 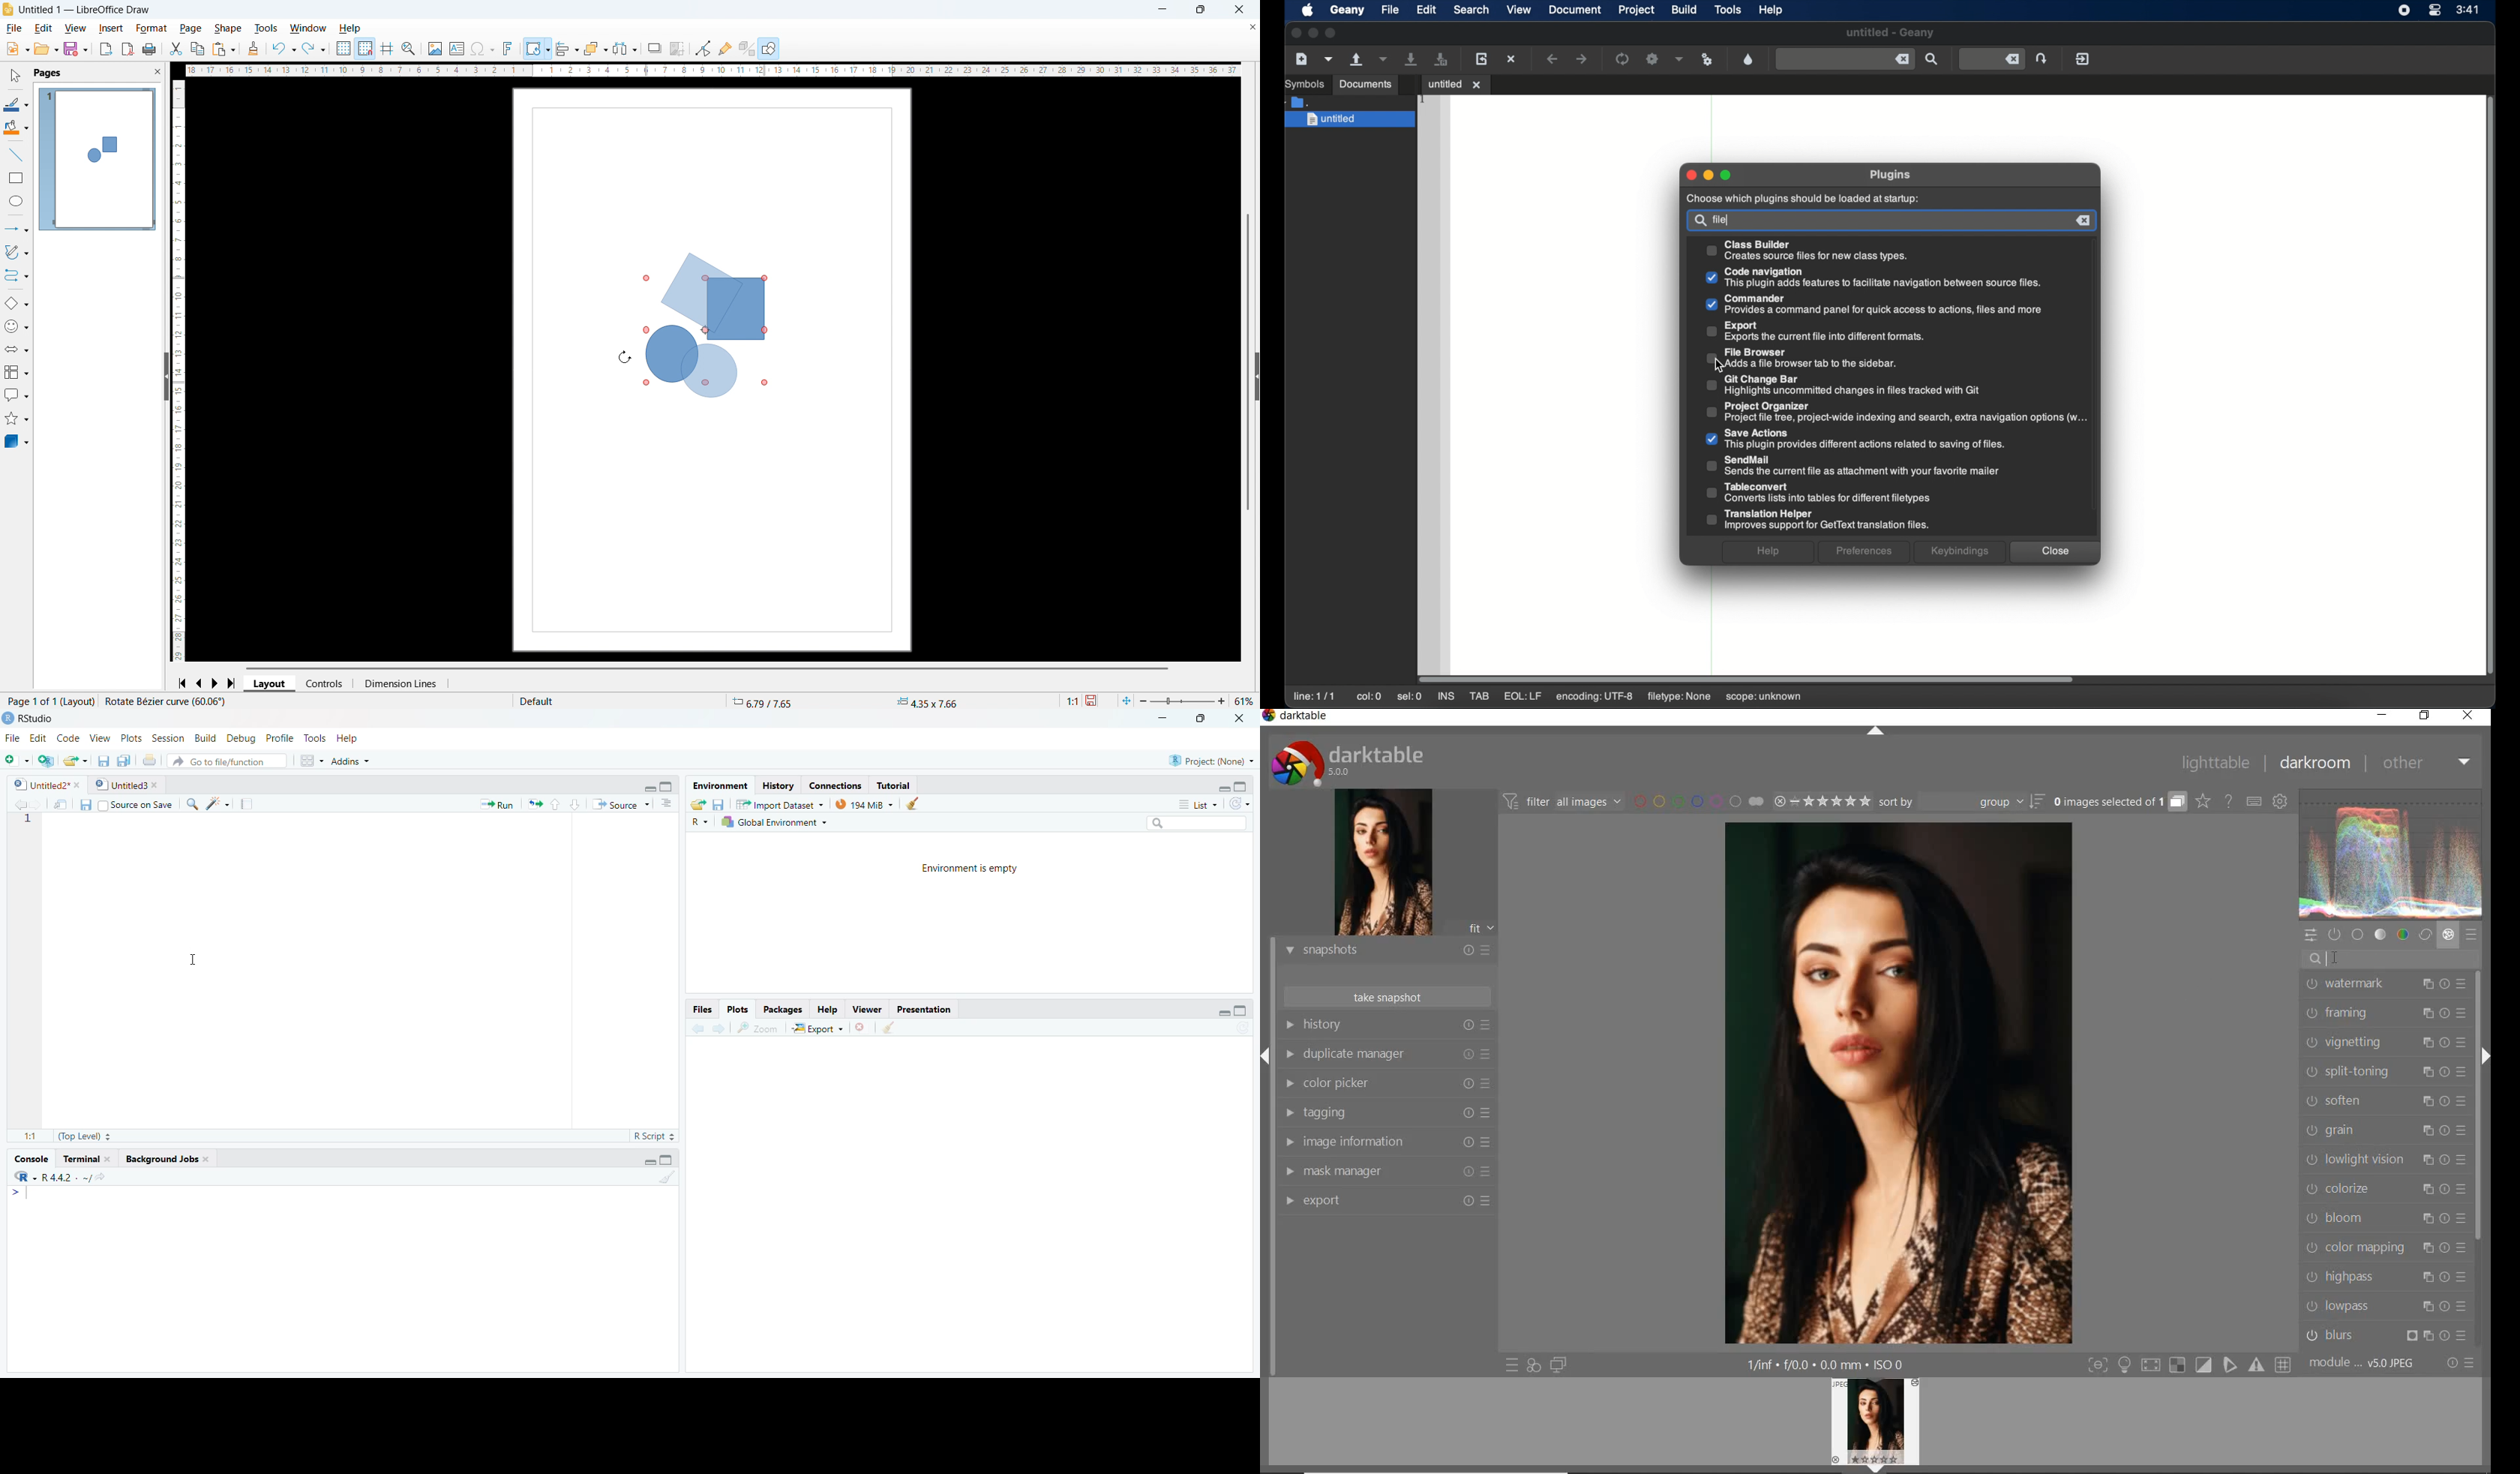 What do you see at coordinates (45, 759) in the screenshot?
I see `create a project` at bounding box center [45, 759].